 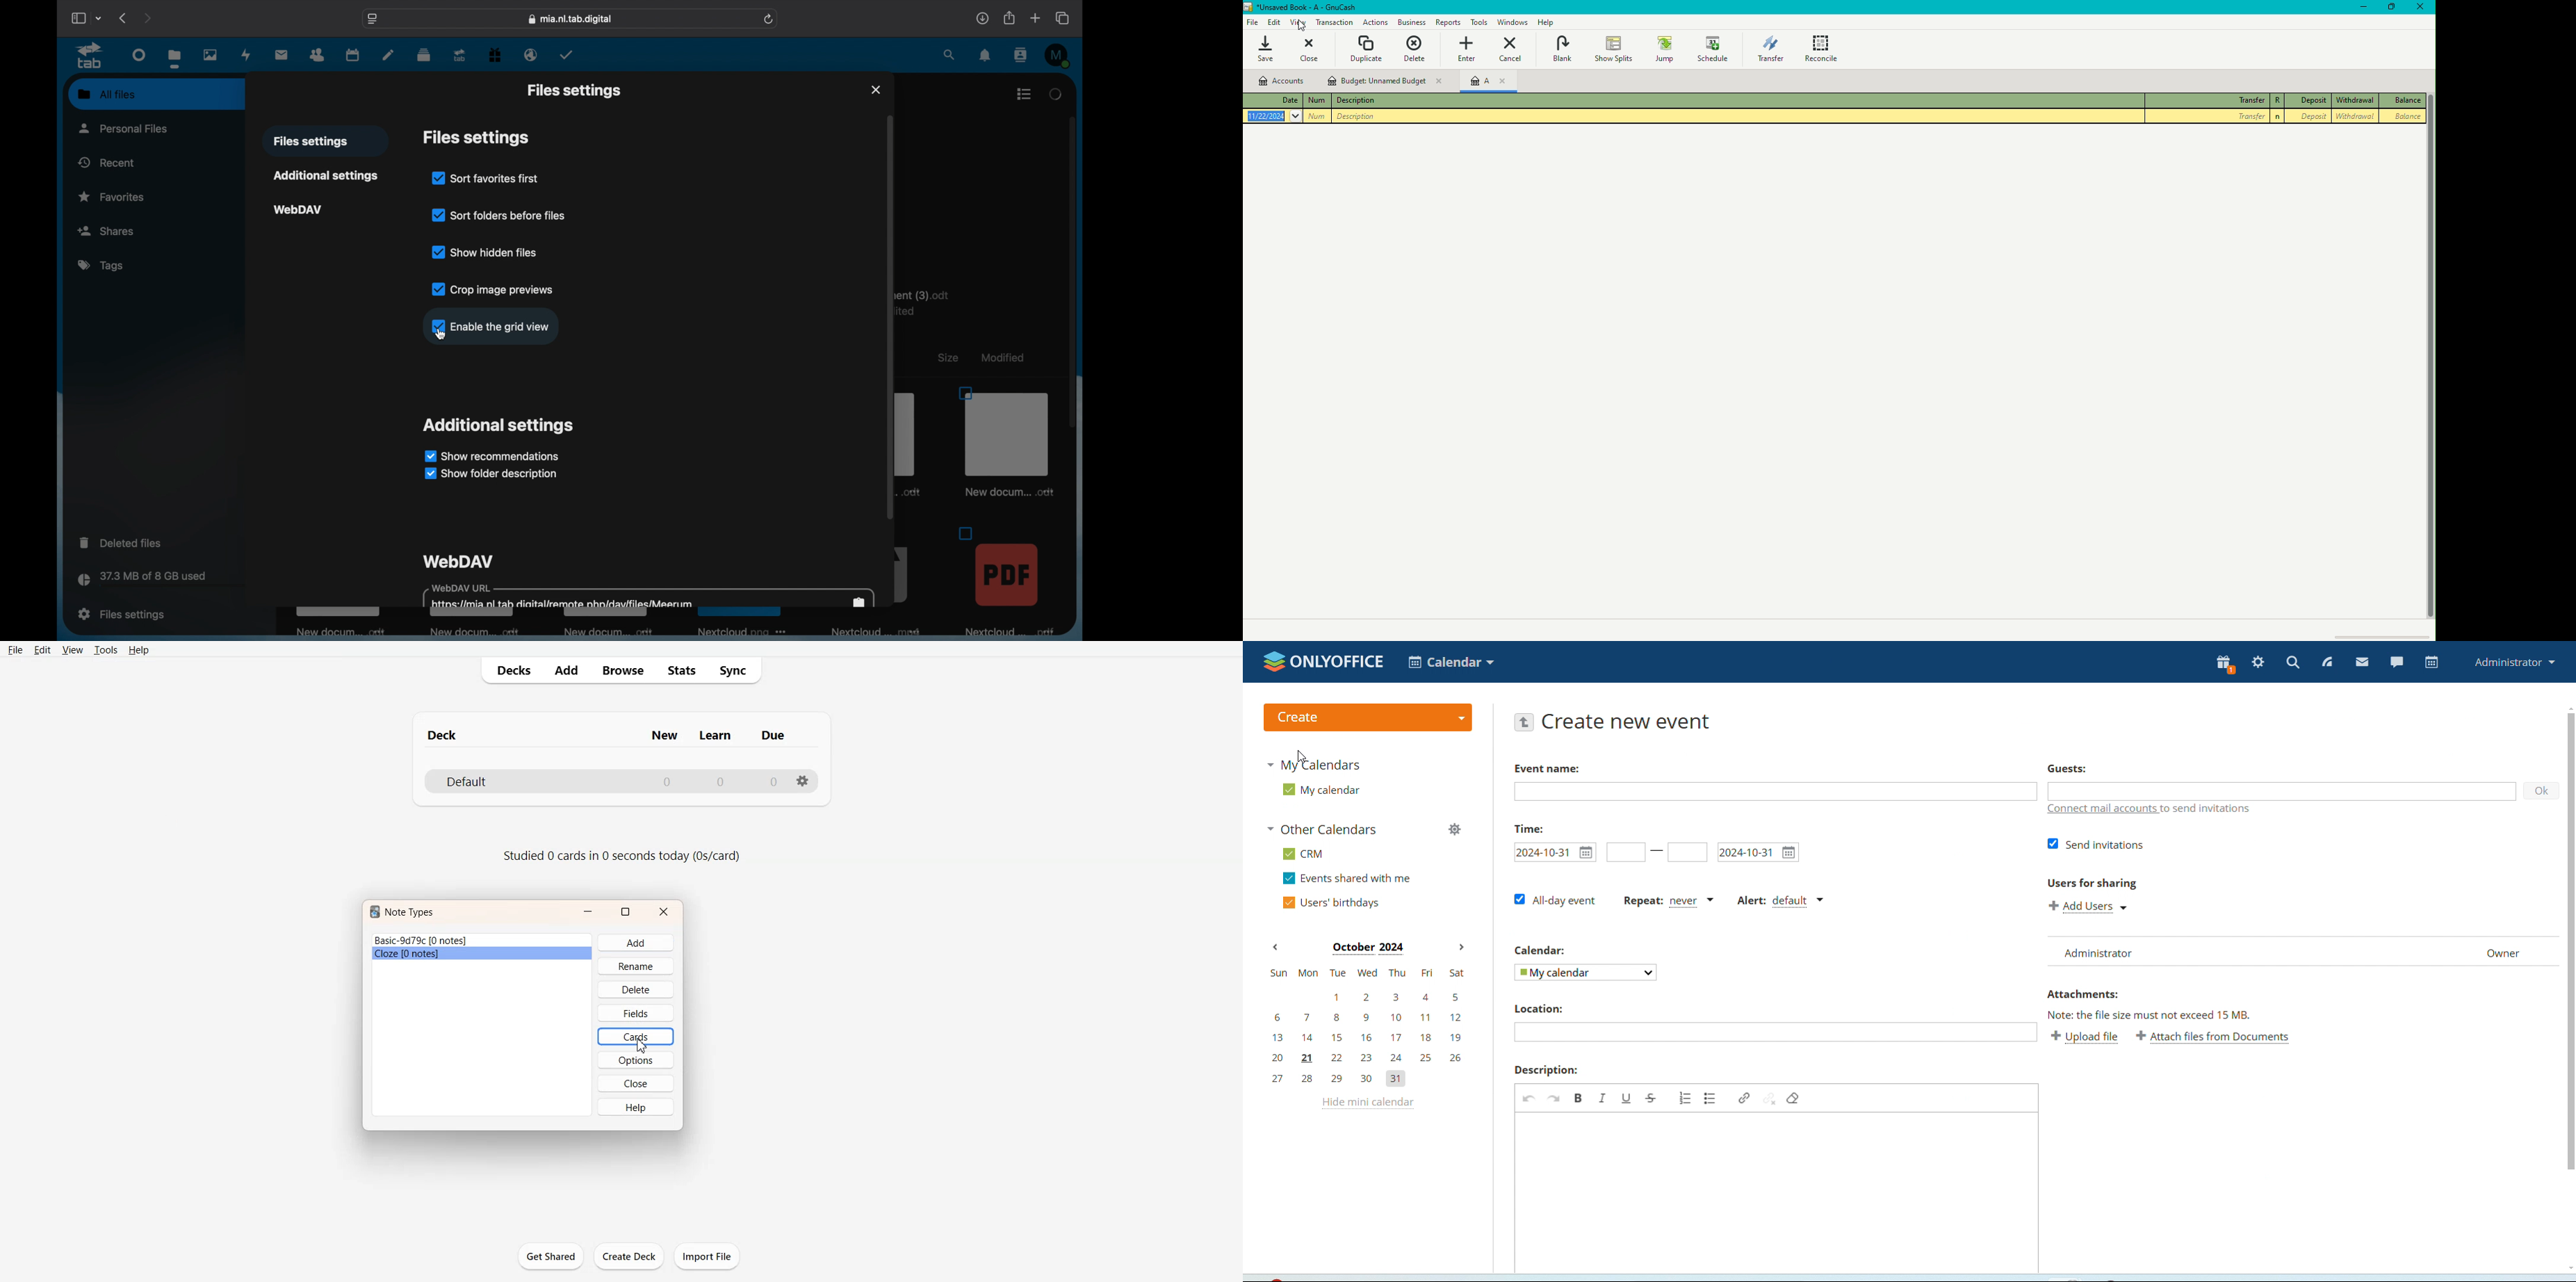 What do you see at coordinates (1652, 1099) in the screenshot?
I see `strikethrough` at bounding box center [1652, 1099].